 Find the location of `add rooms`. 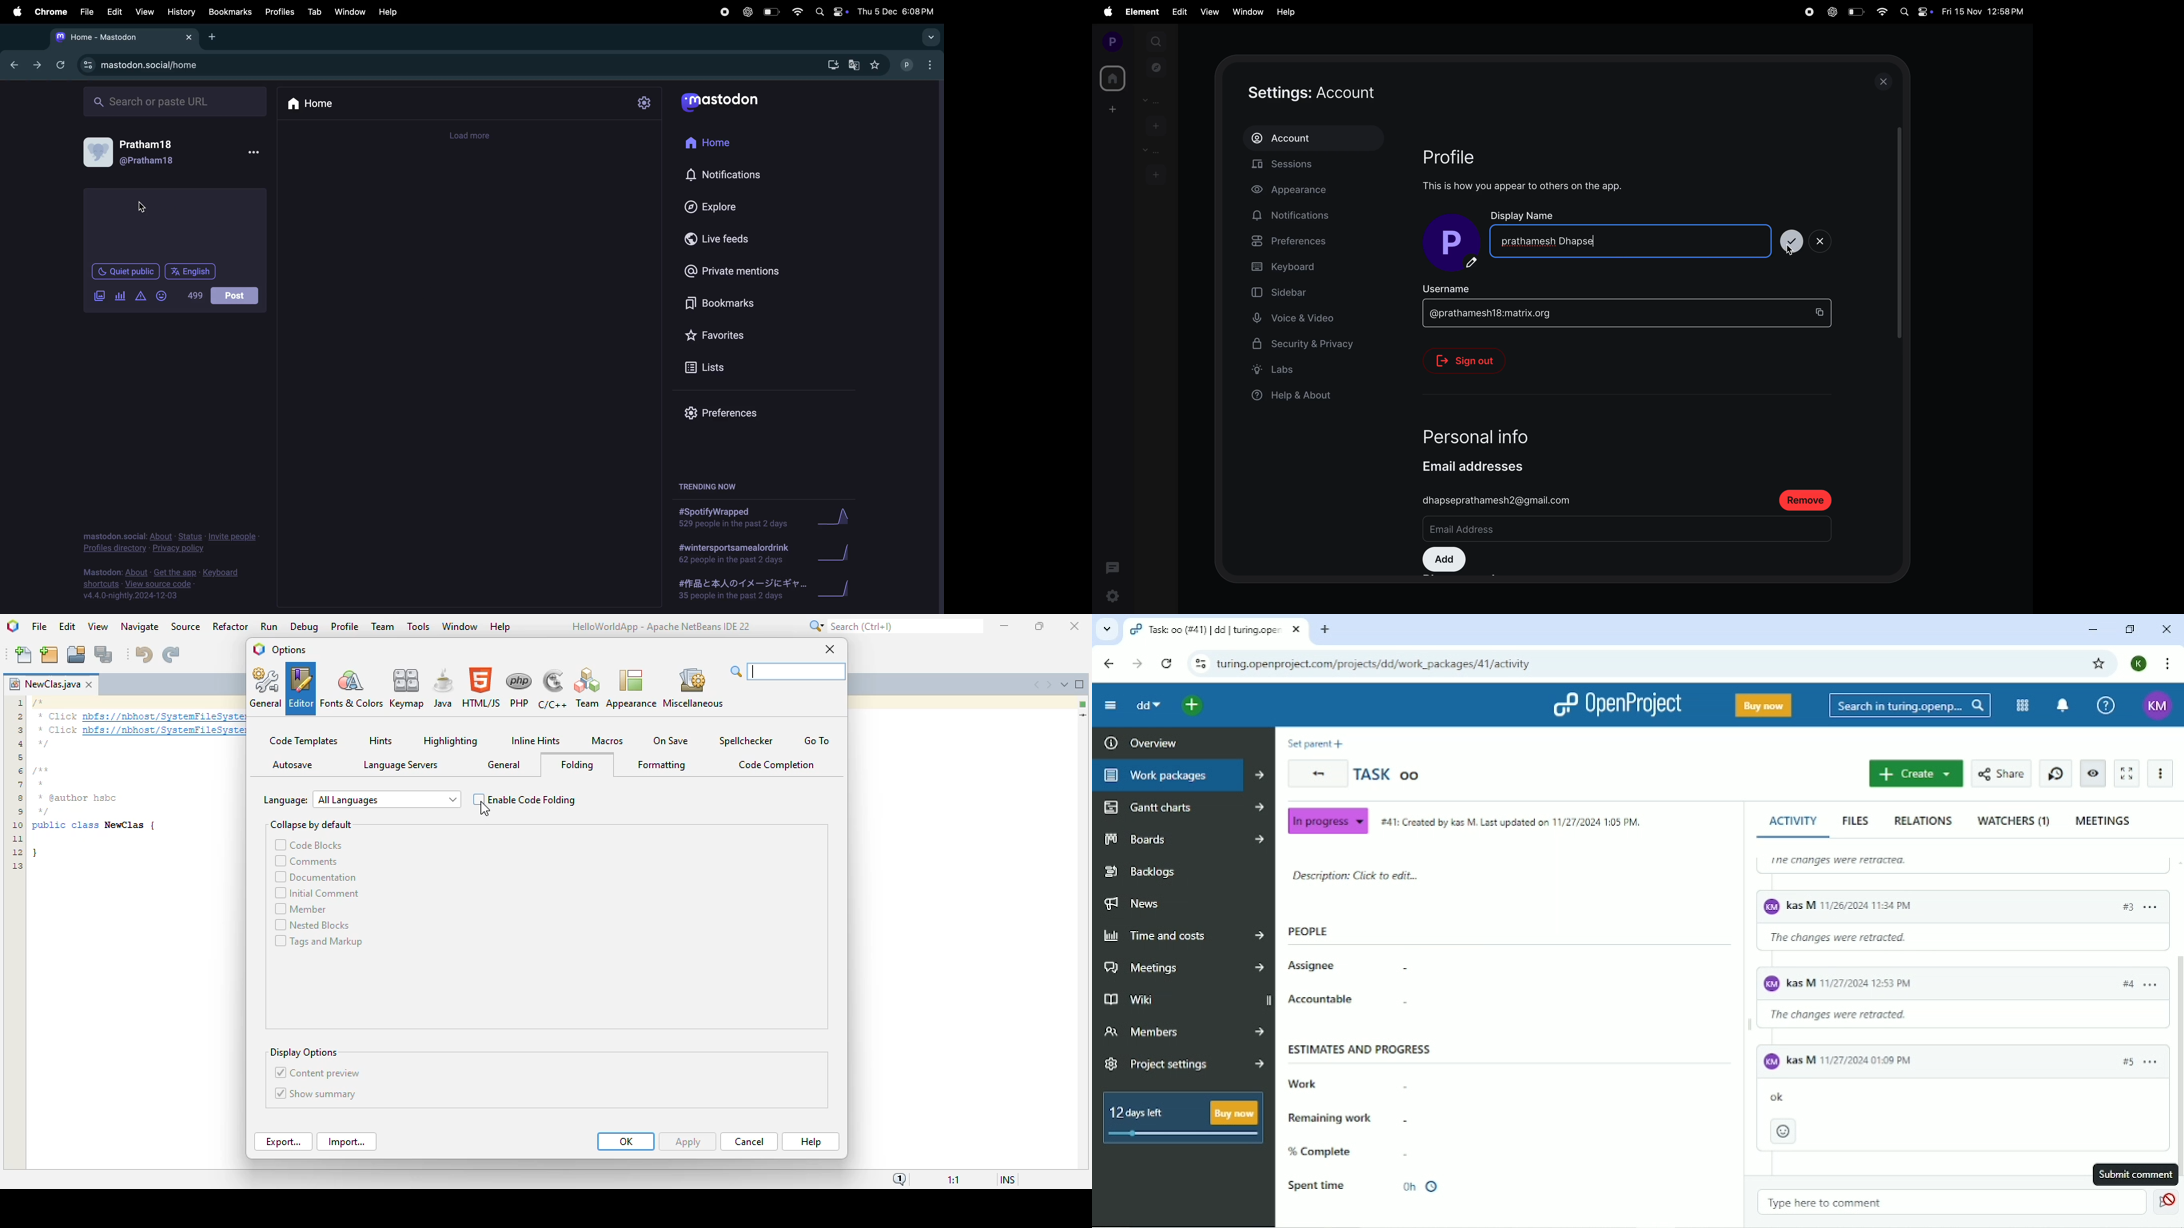

add rooms is located at coordinates (1156, 174).